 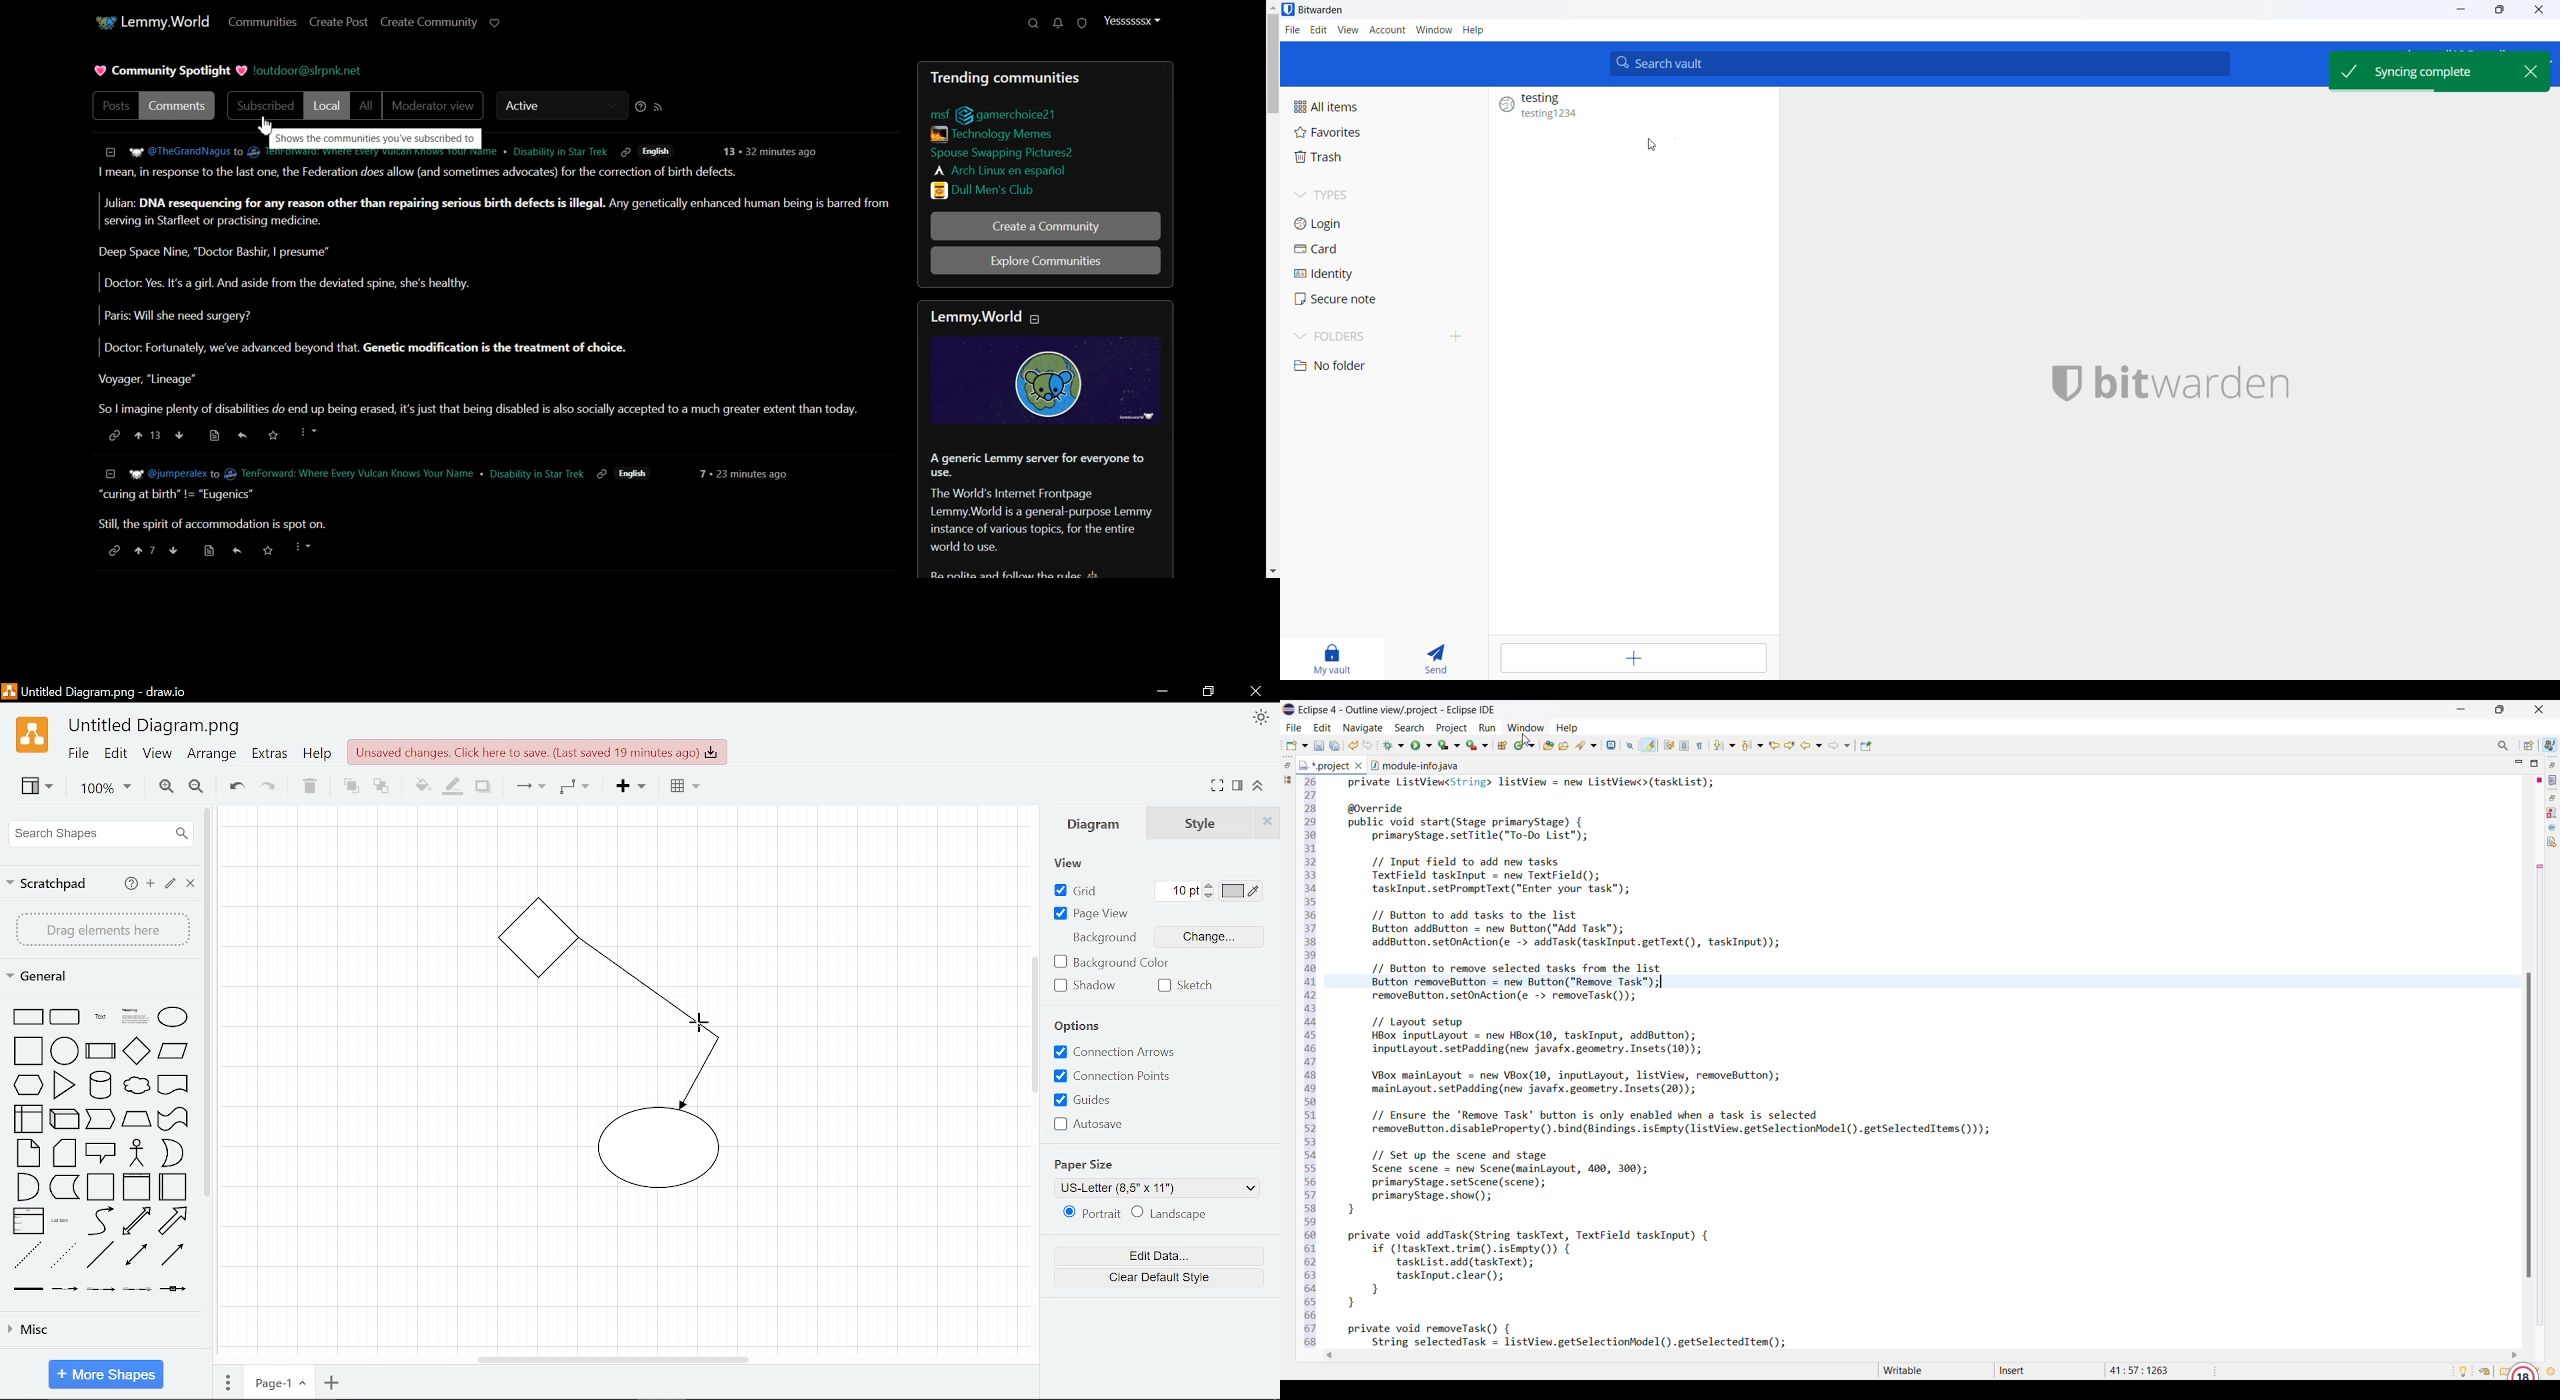 What do you see at coordinates (1651, 145) in the screenshot?
I see `cursor` at bounding box center [1651, 145].